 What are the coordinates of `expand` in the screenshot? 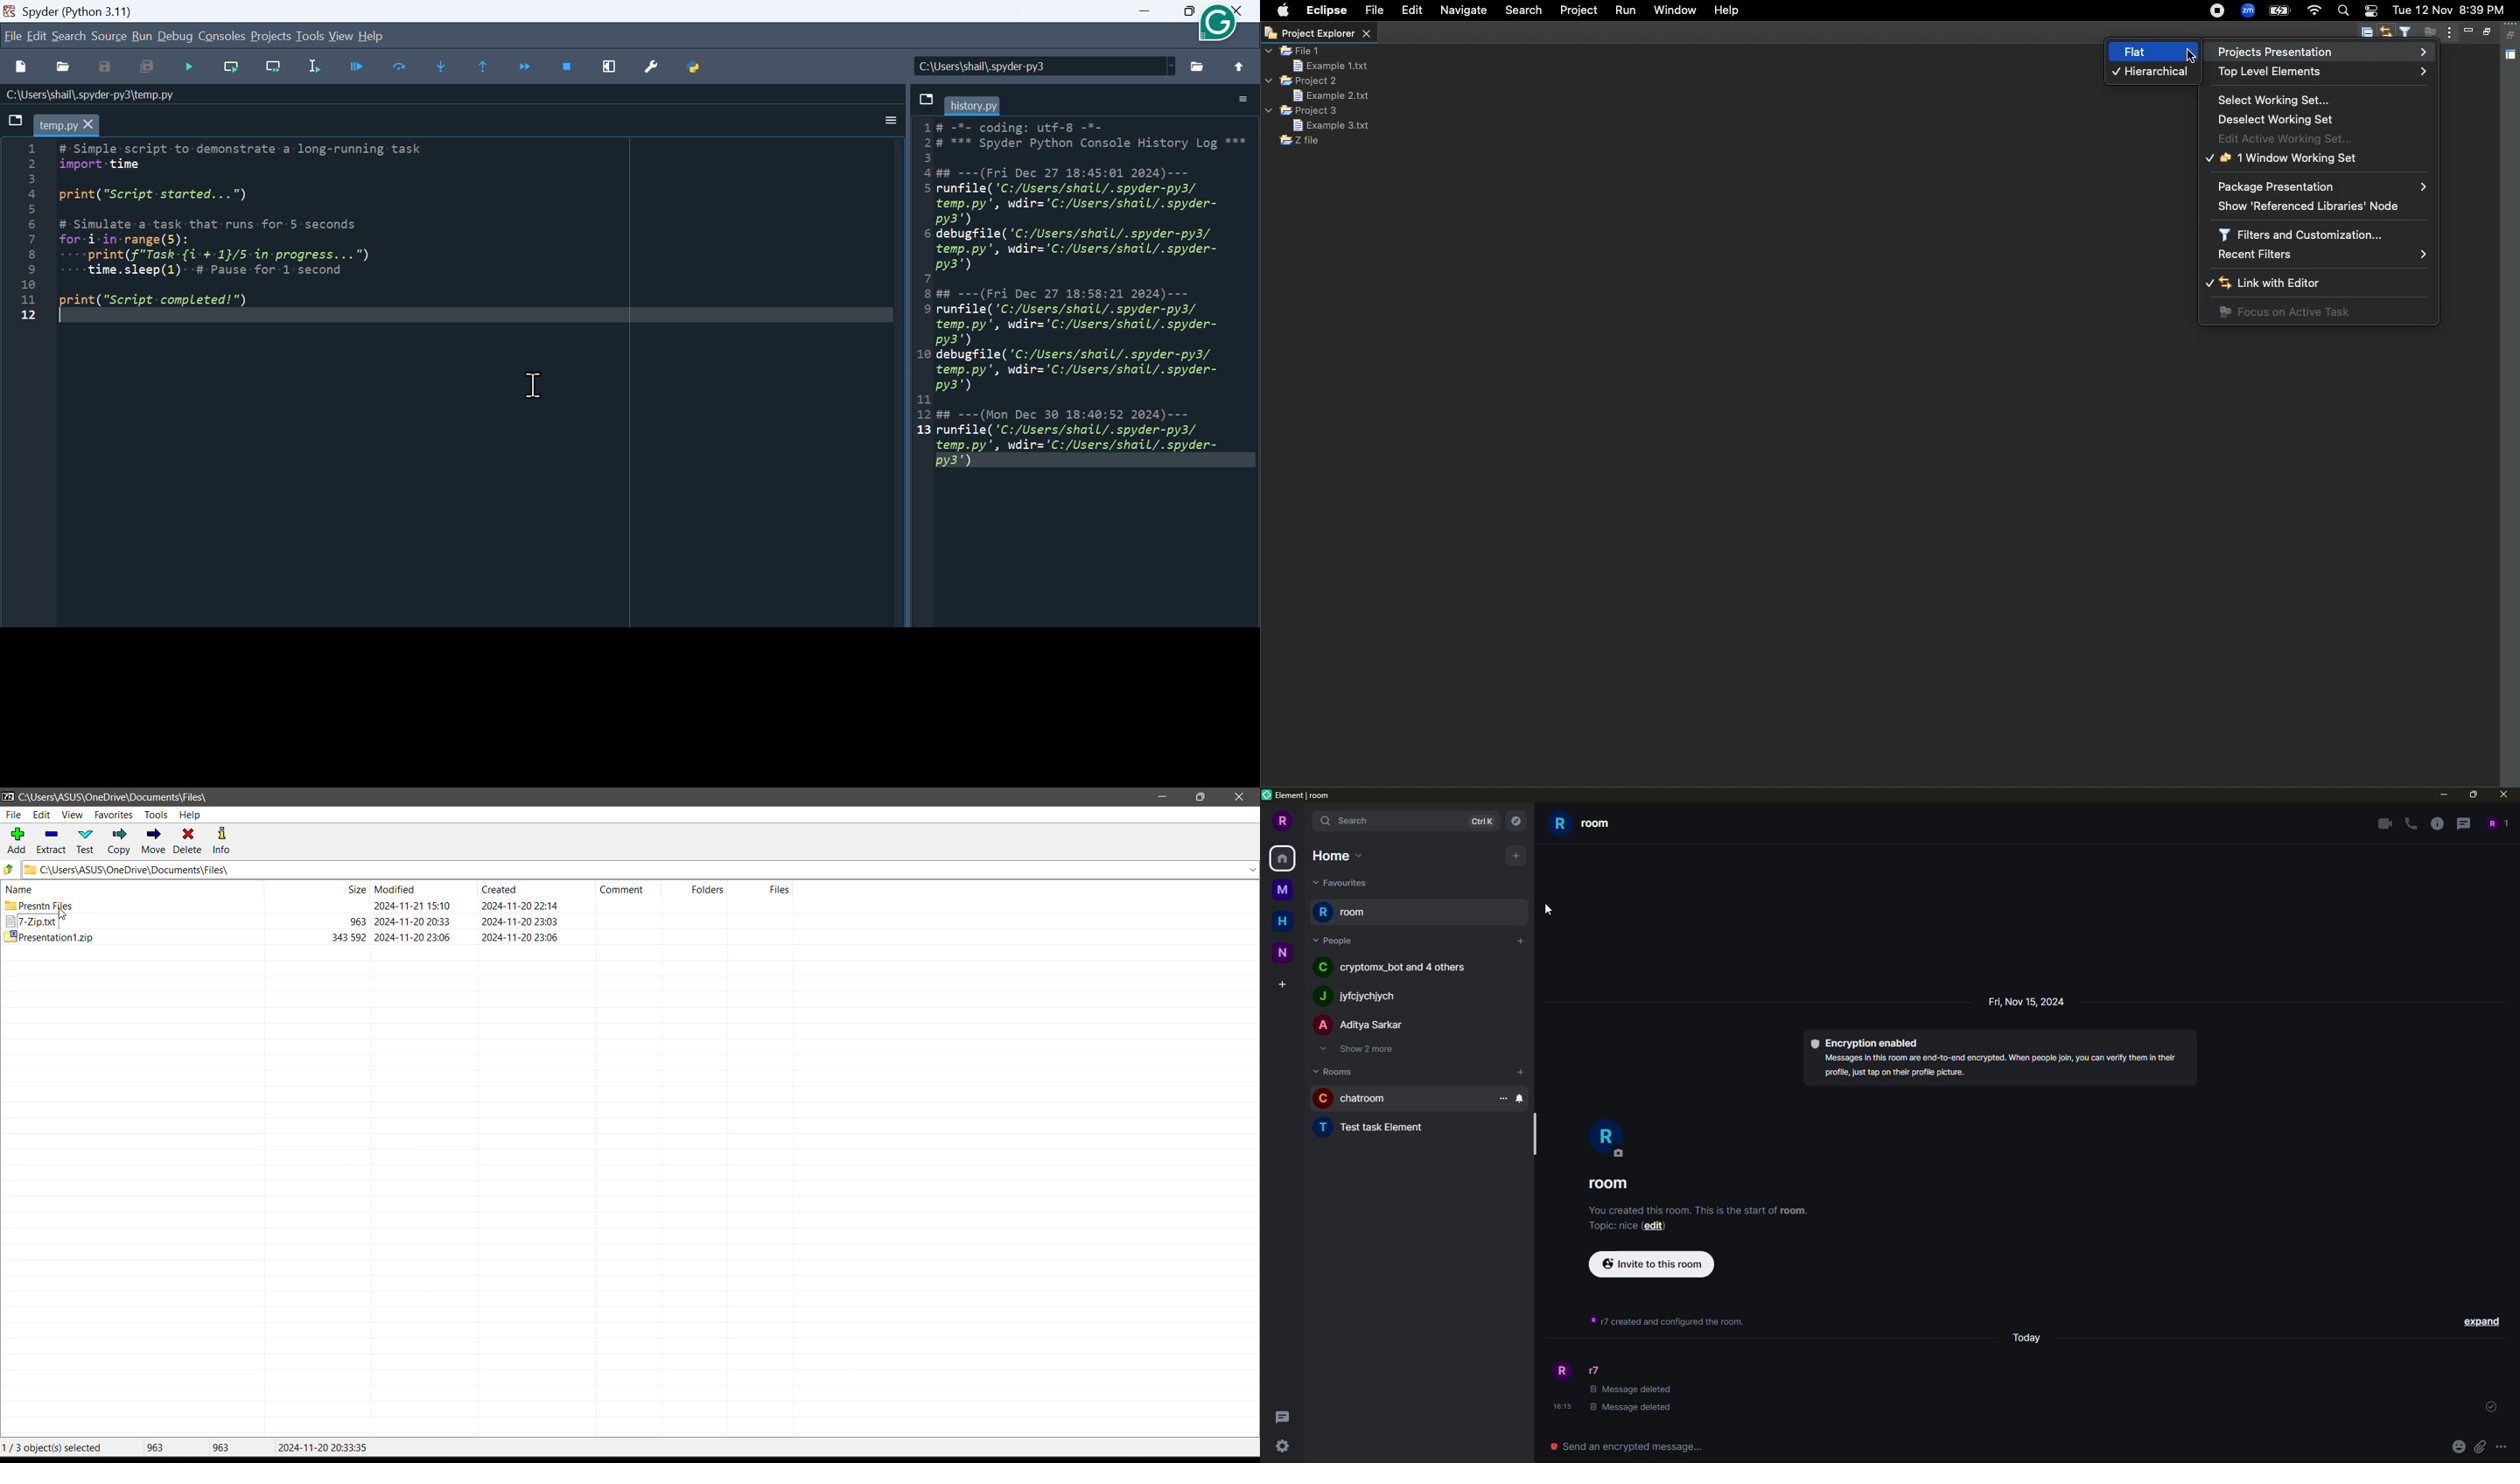 It's located at (2479, 1321).